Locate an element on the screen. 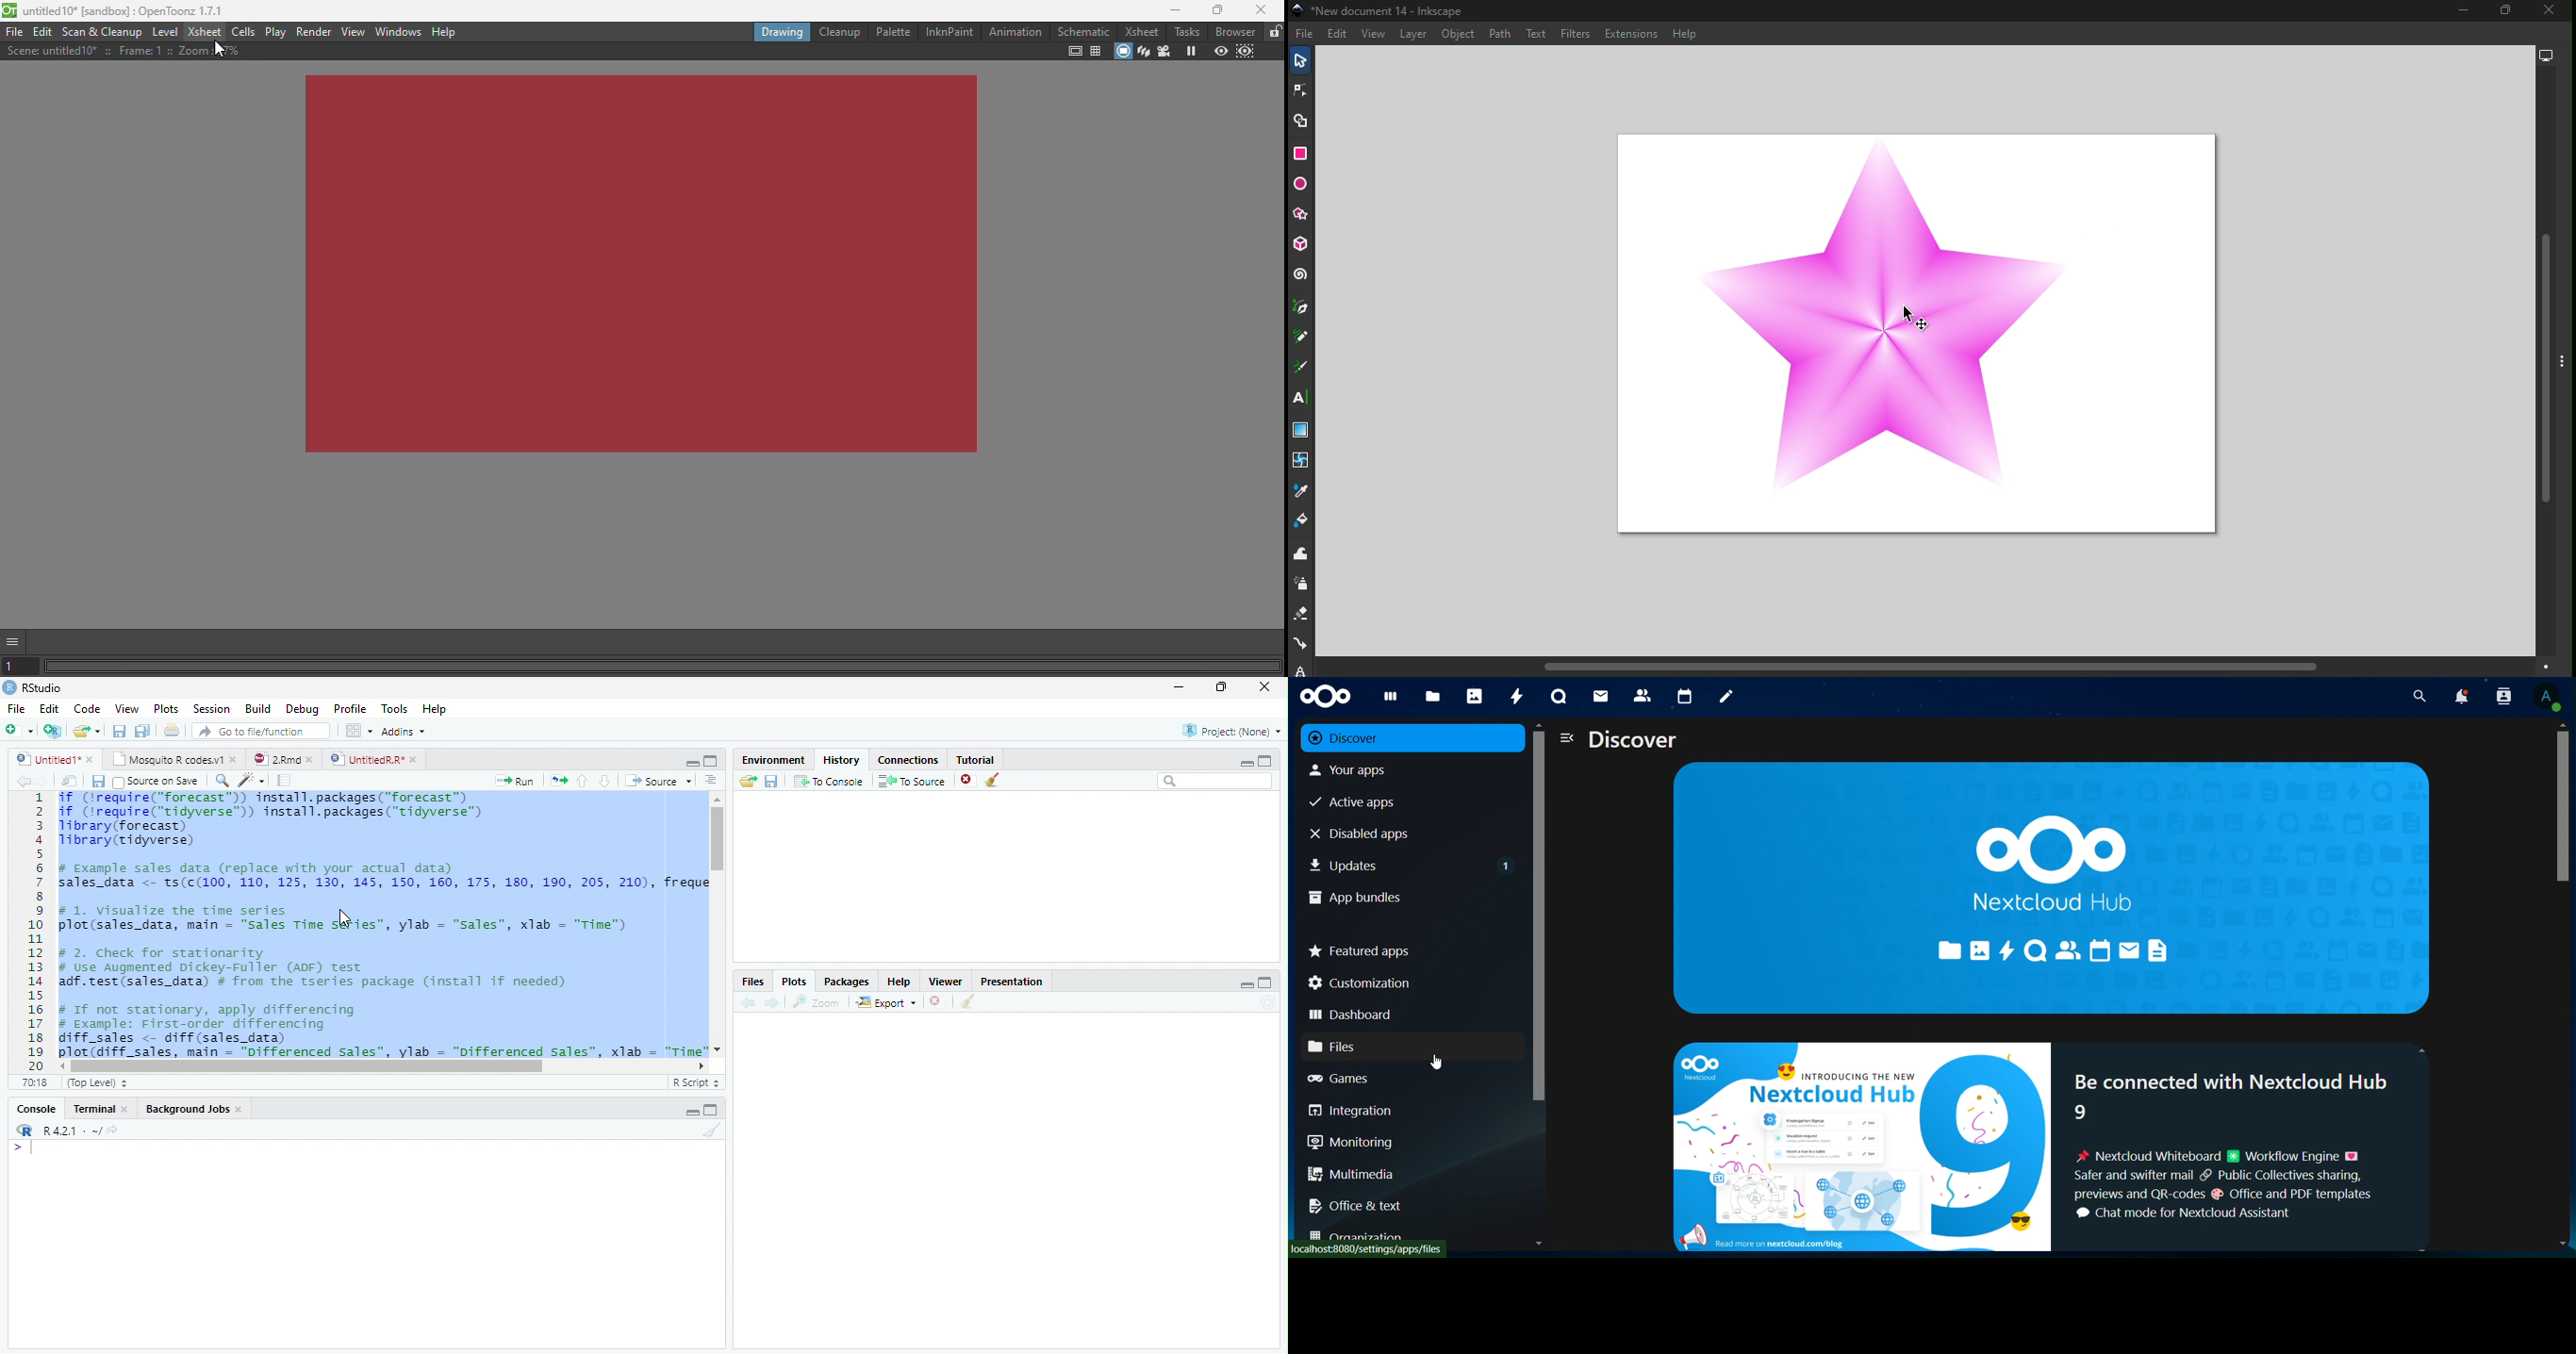  3D view is located at coordinates (1144, 51).